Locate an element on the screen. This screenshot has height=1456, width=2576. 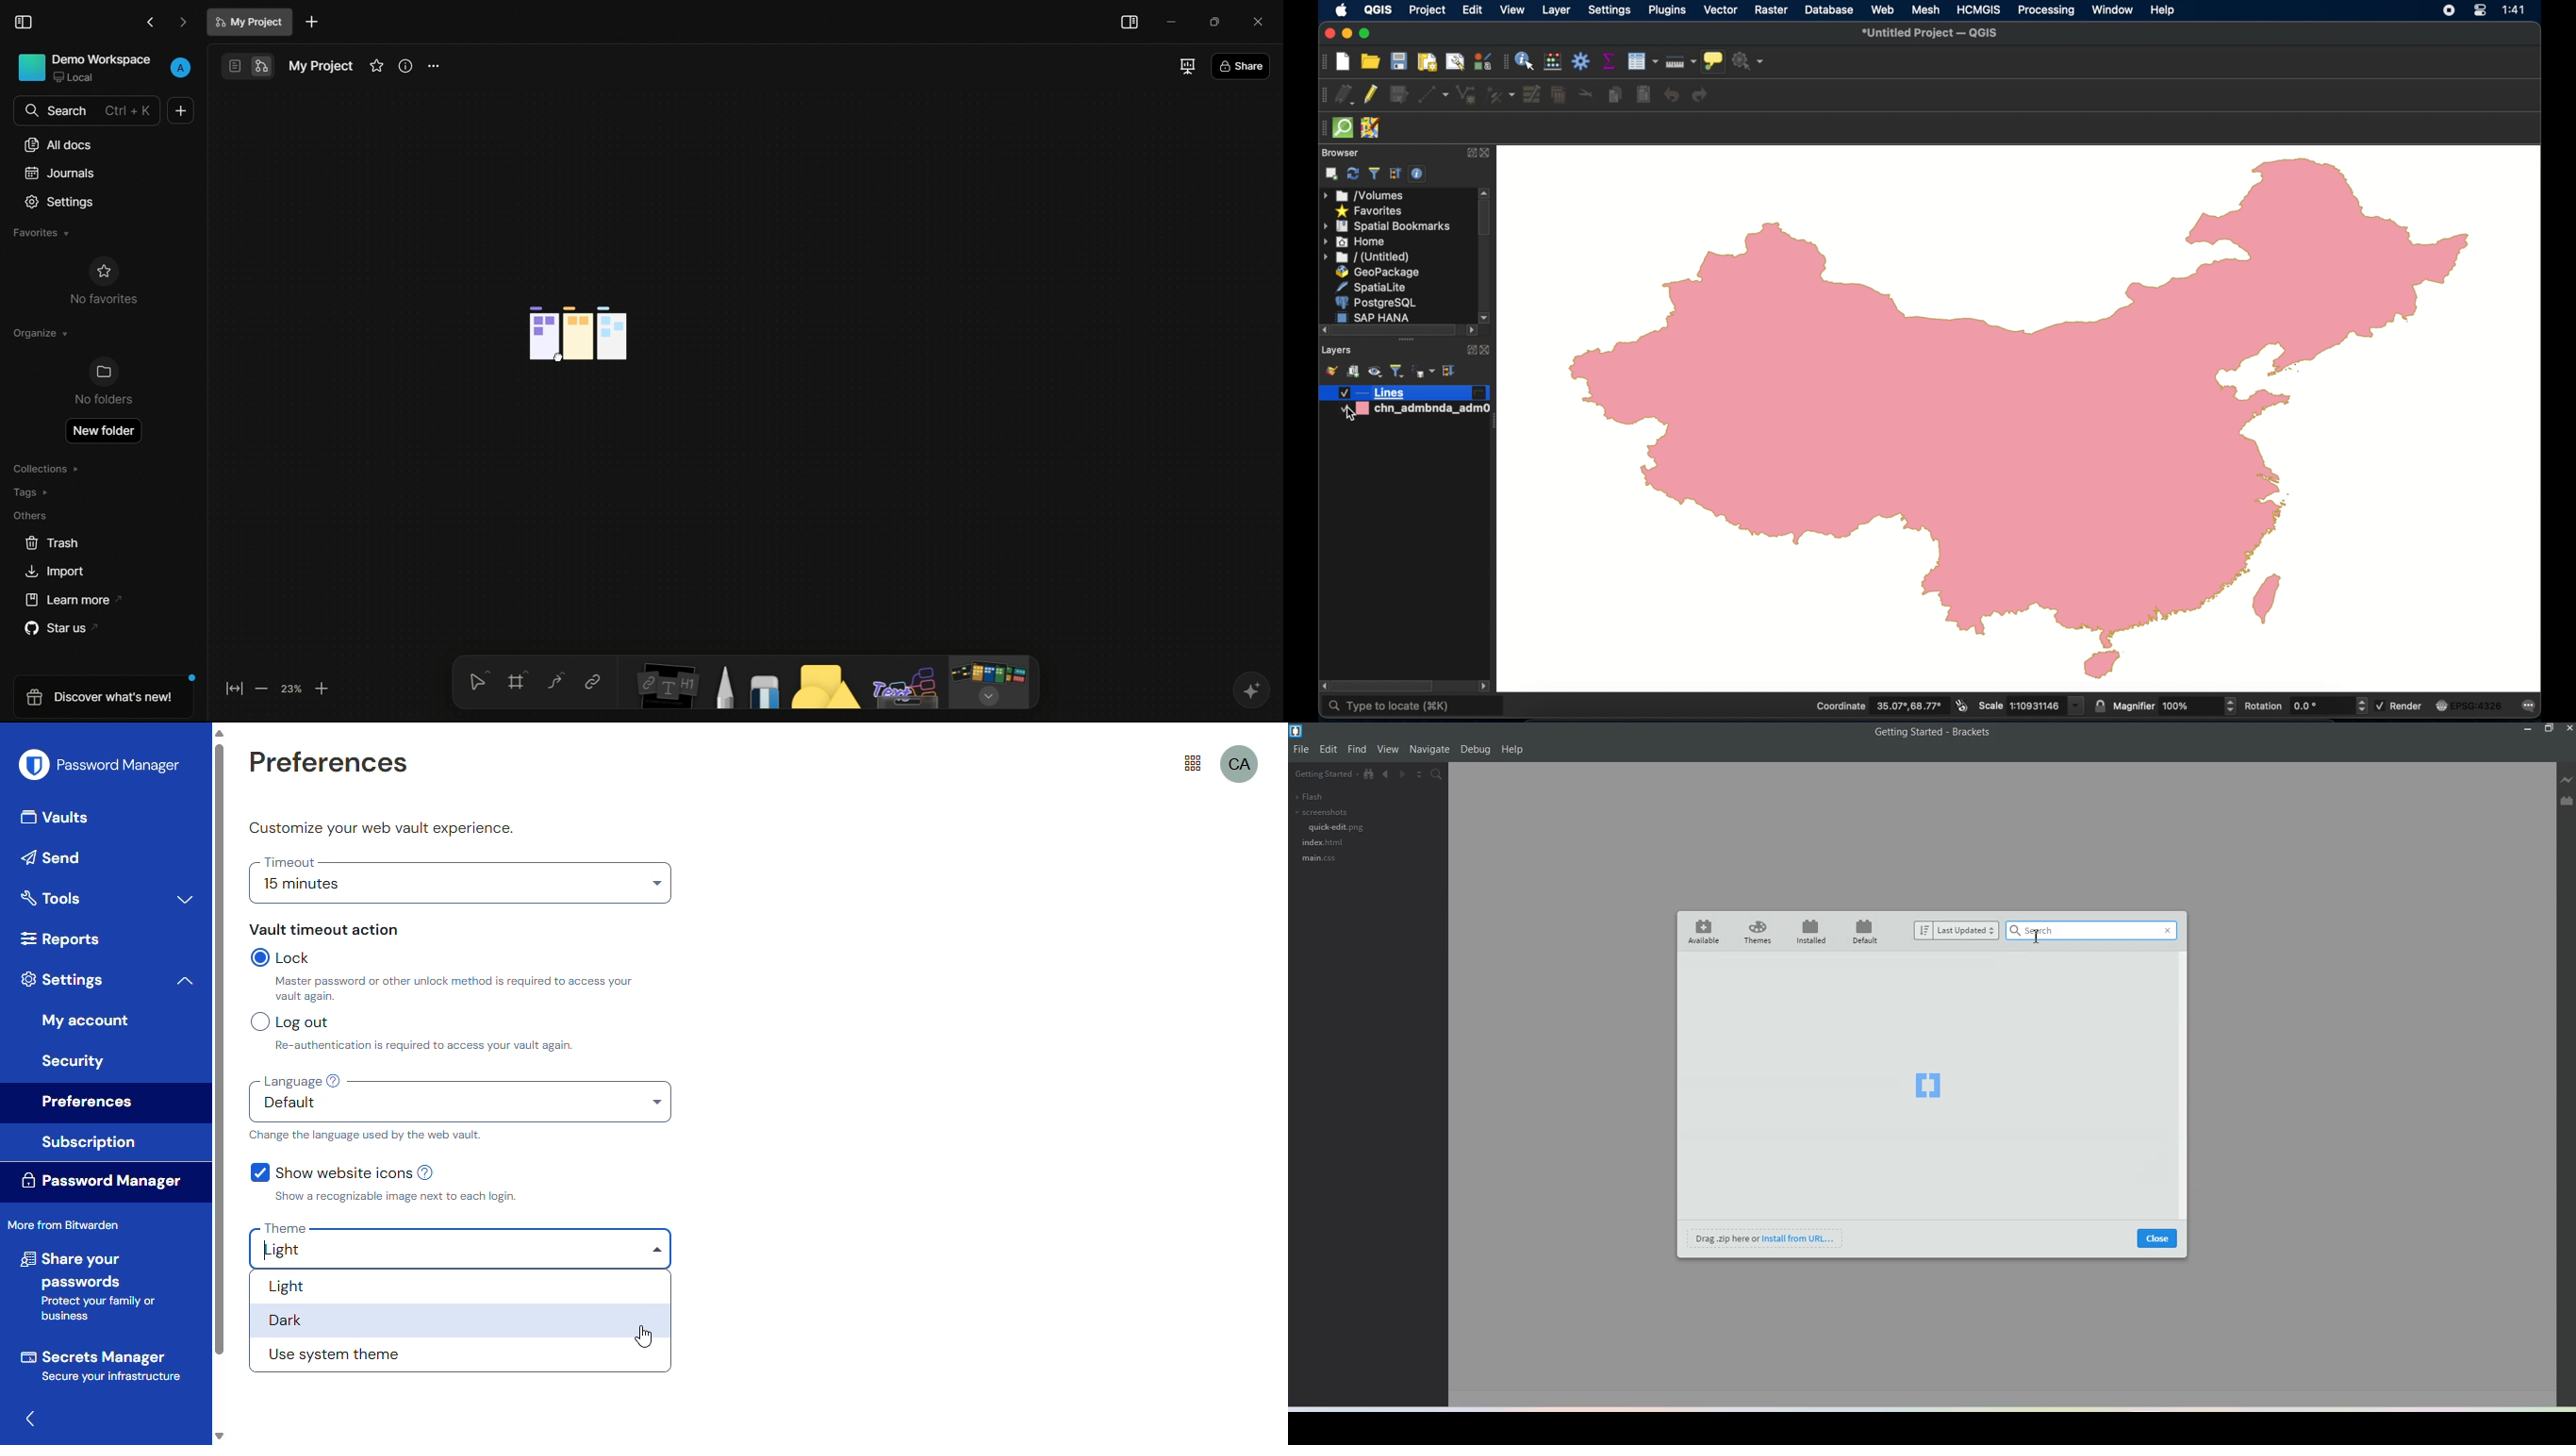
lock is located at coordinates (285, 957).